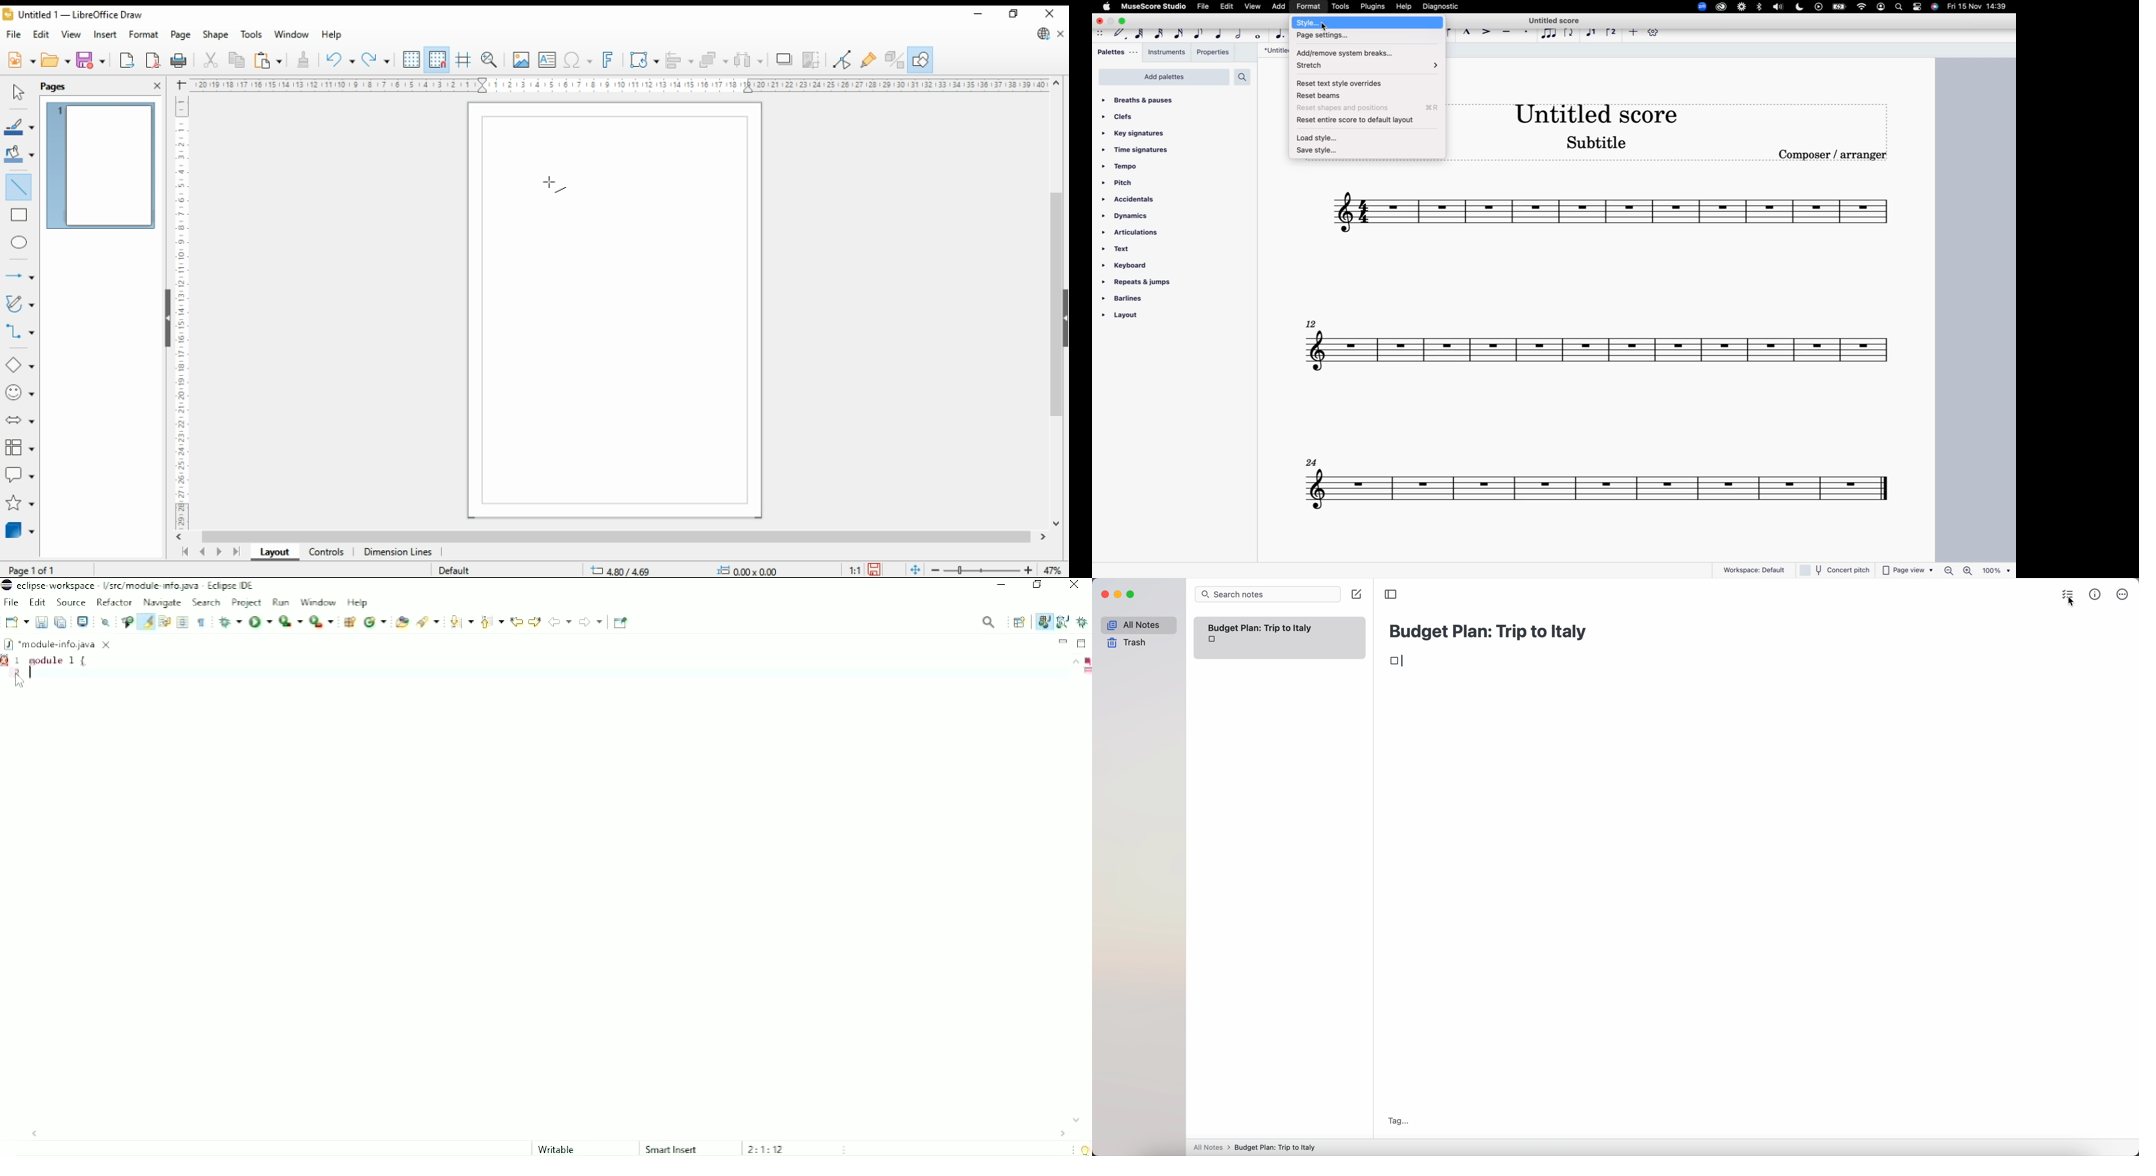 The height and width of the screenshot is (1176, 2156). What do you see at coordinates (237, 553) in the screenshot?
I see `last page` at bounding box center [237, 553].